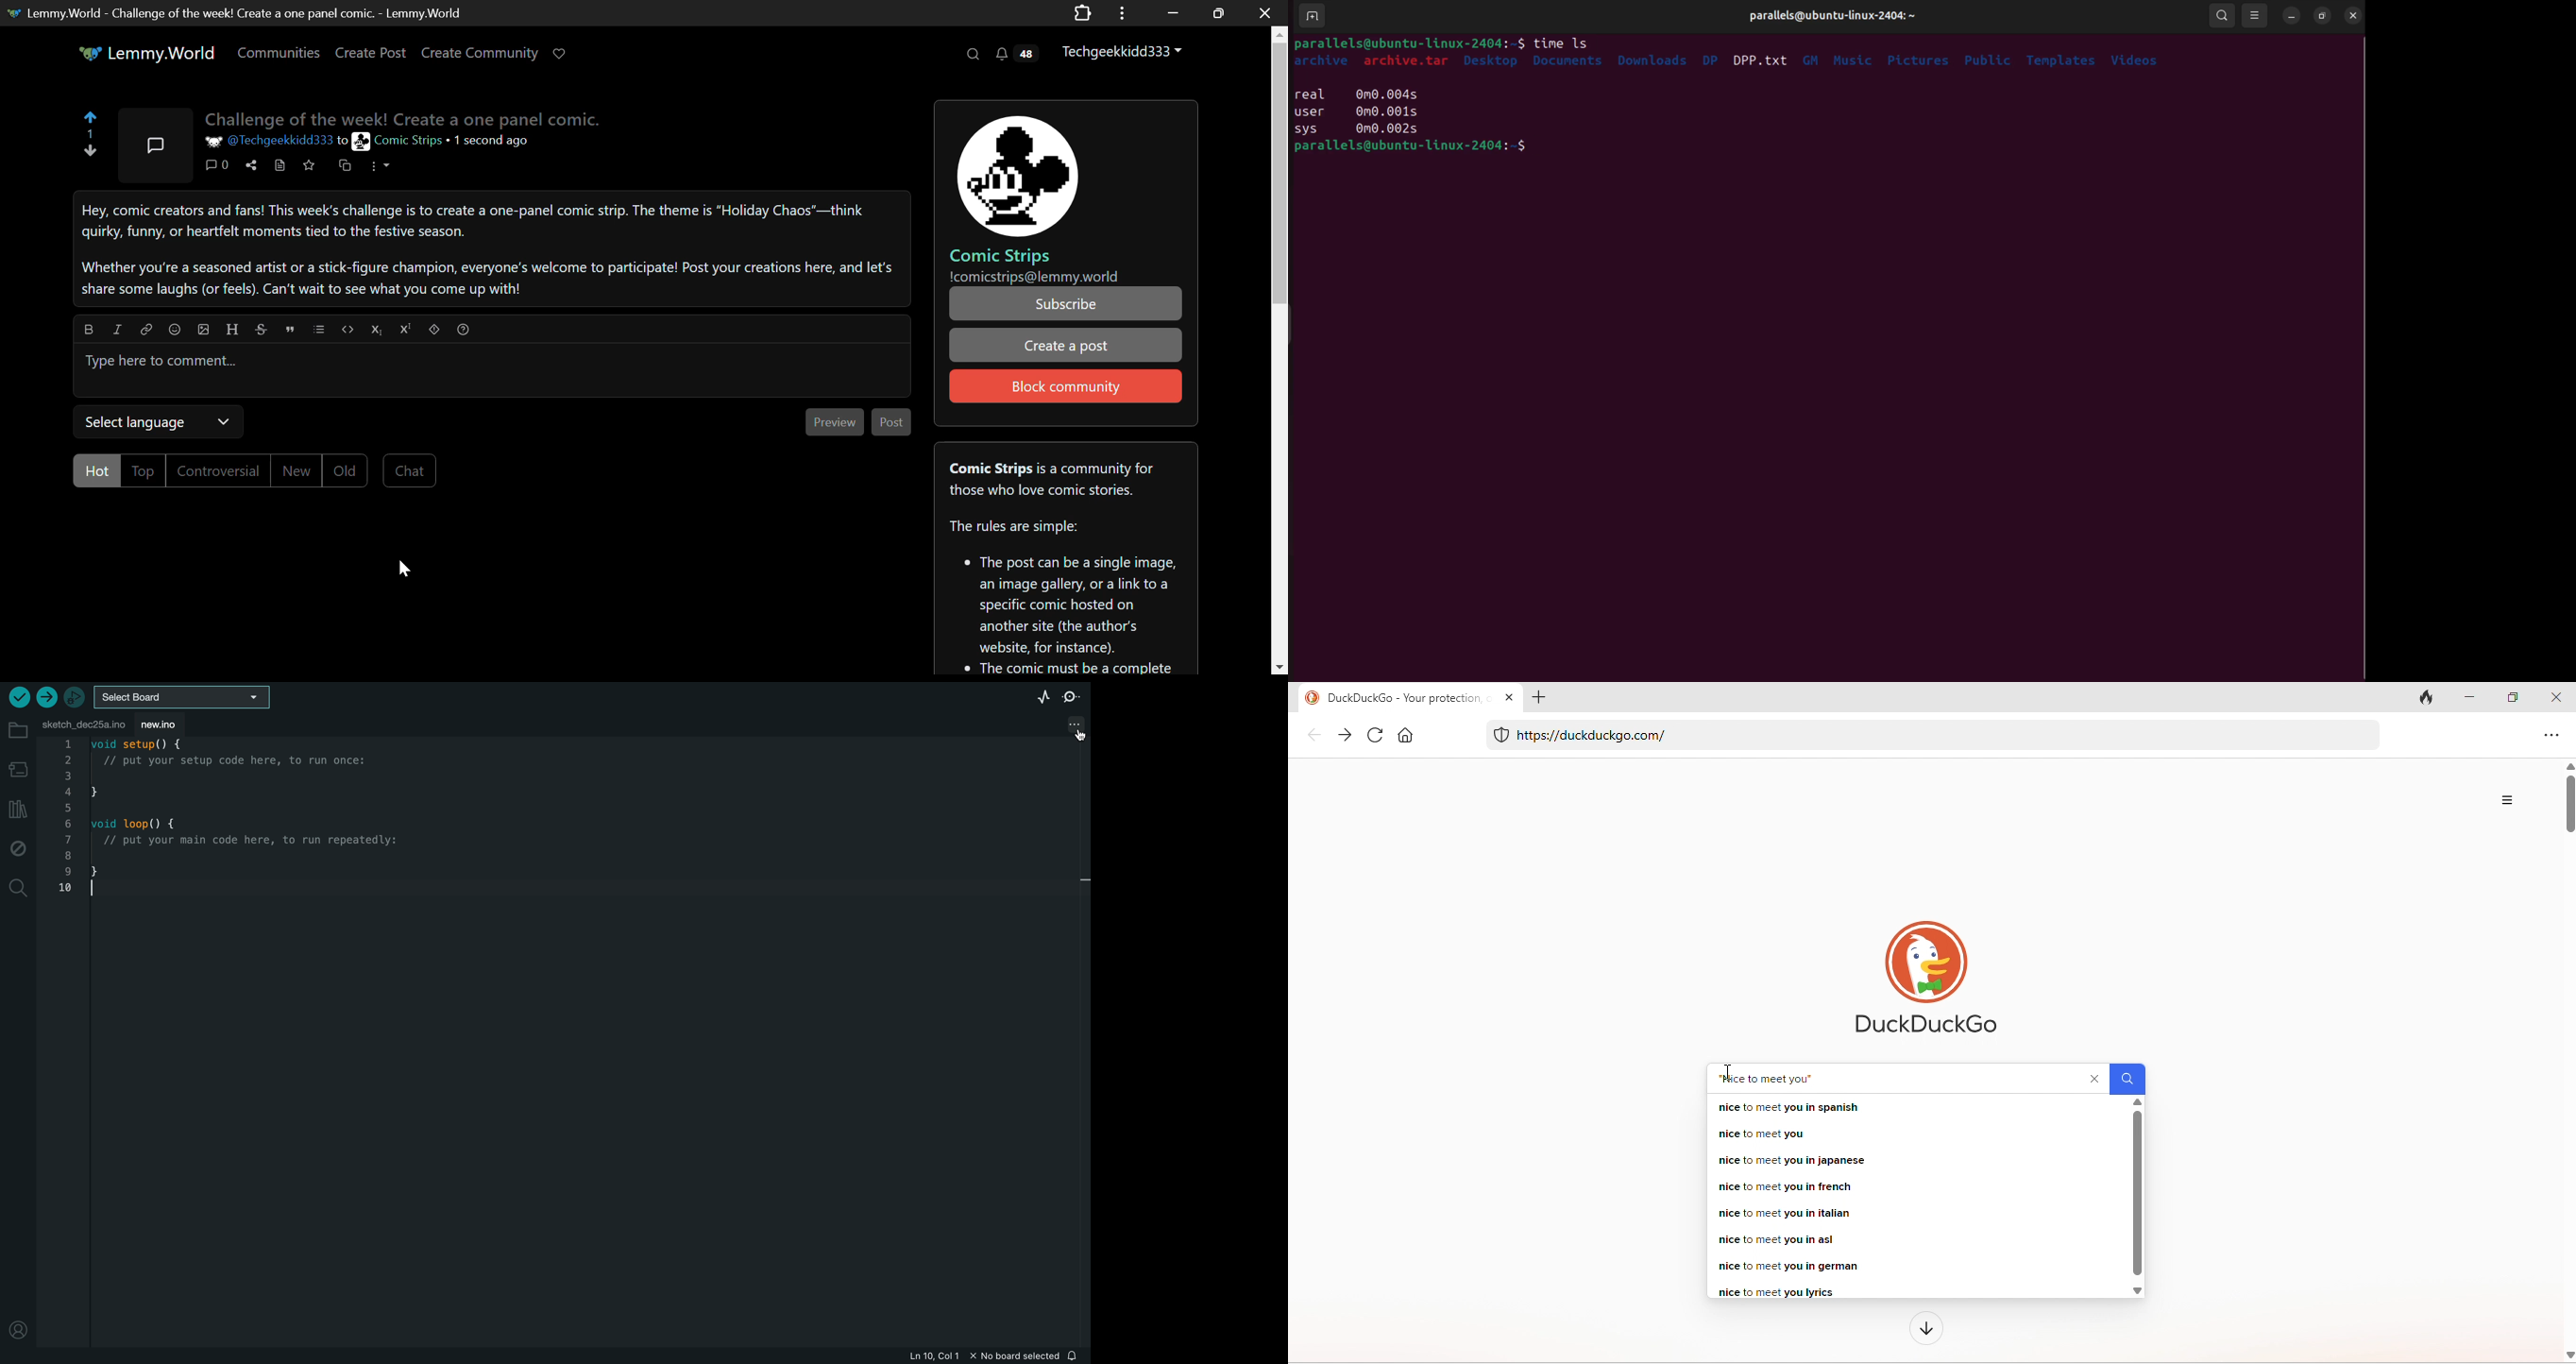  What do you see at coordinates (1066, 385) in the screenshot?
I see `Block community` at bounding box center [1066, 385].